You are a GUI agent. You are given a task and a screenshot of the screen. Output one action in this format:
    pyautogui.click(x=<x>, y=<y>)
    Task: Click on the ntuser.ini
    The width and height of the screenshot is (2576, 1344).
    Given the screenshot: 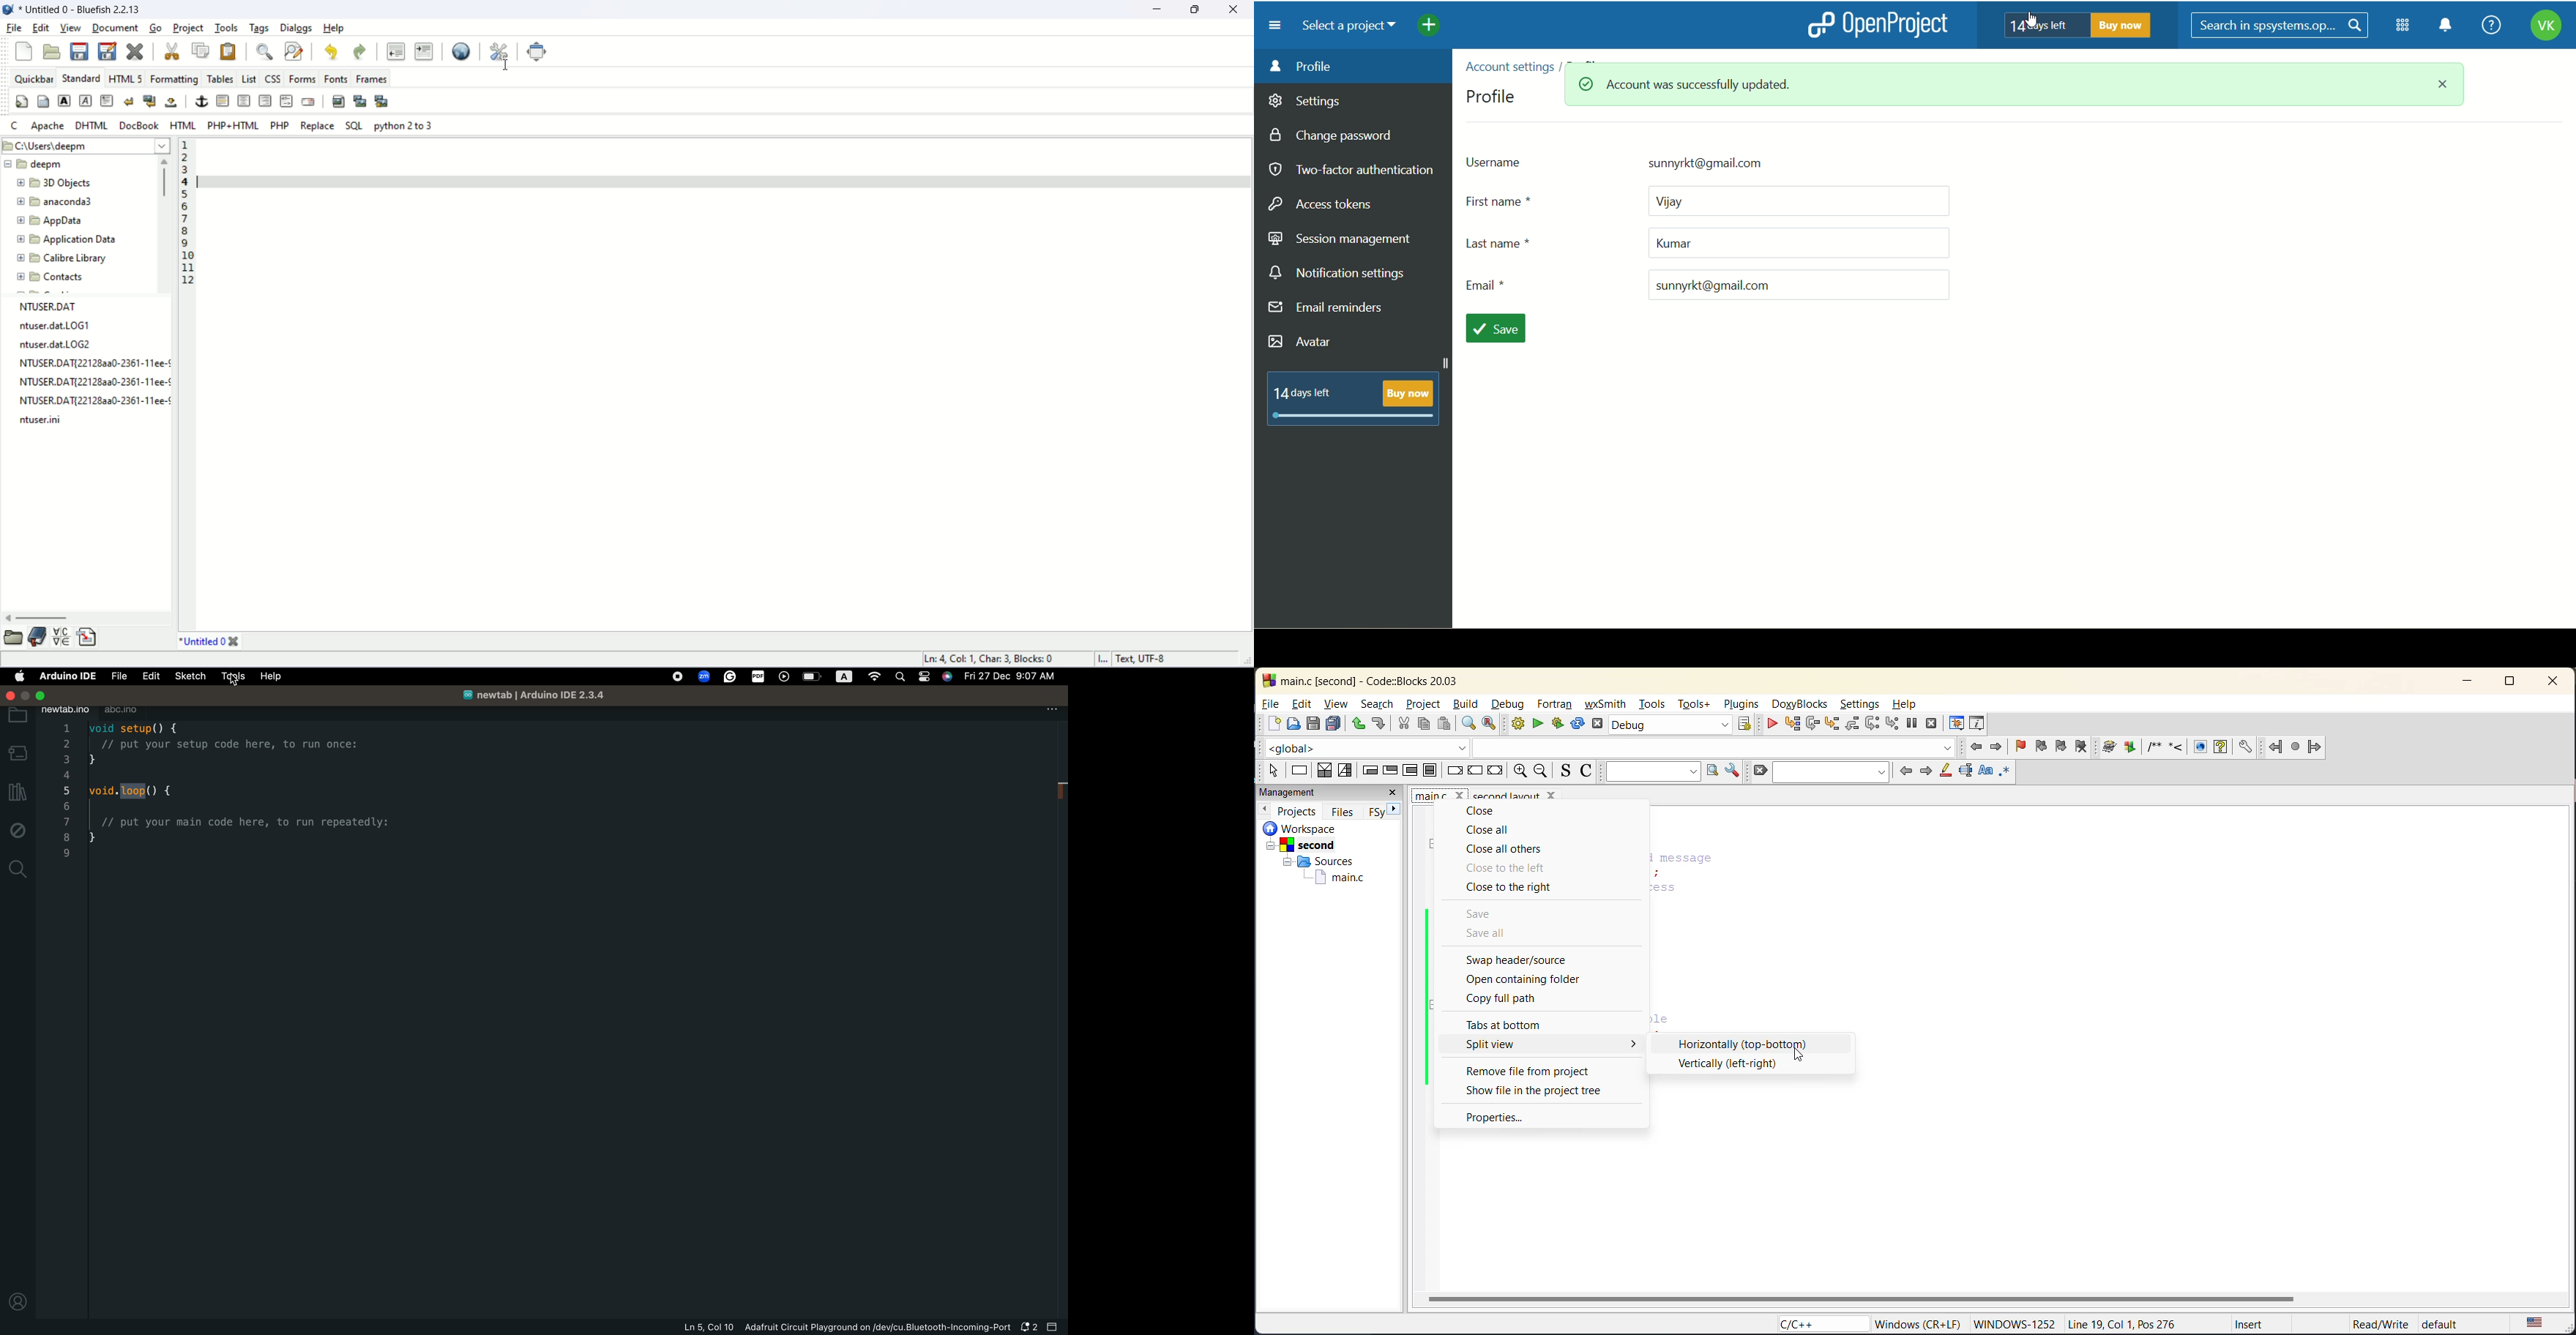 What is the action you would take?
    pyautogui.click(x=43, y=420)
    